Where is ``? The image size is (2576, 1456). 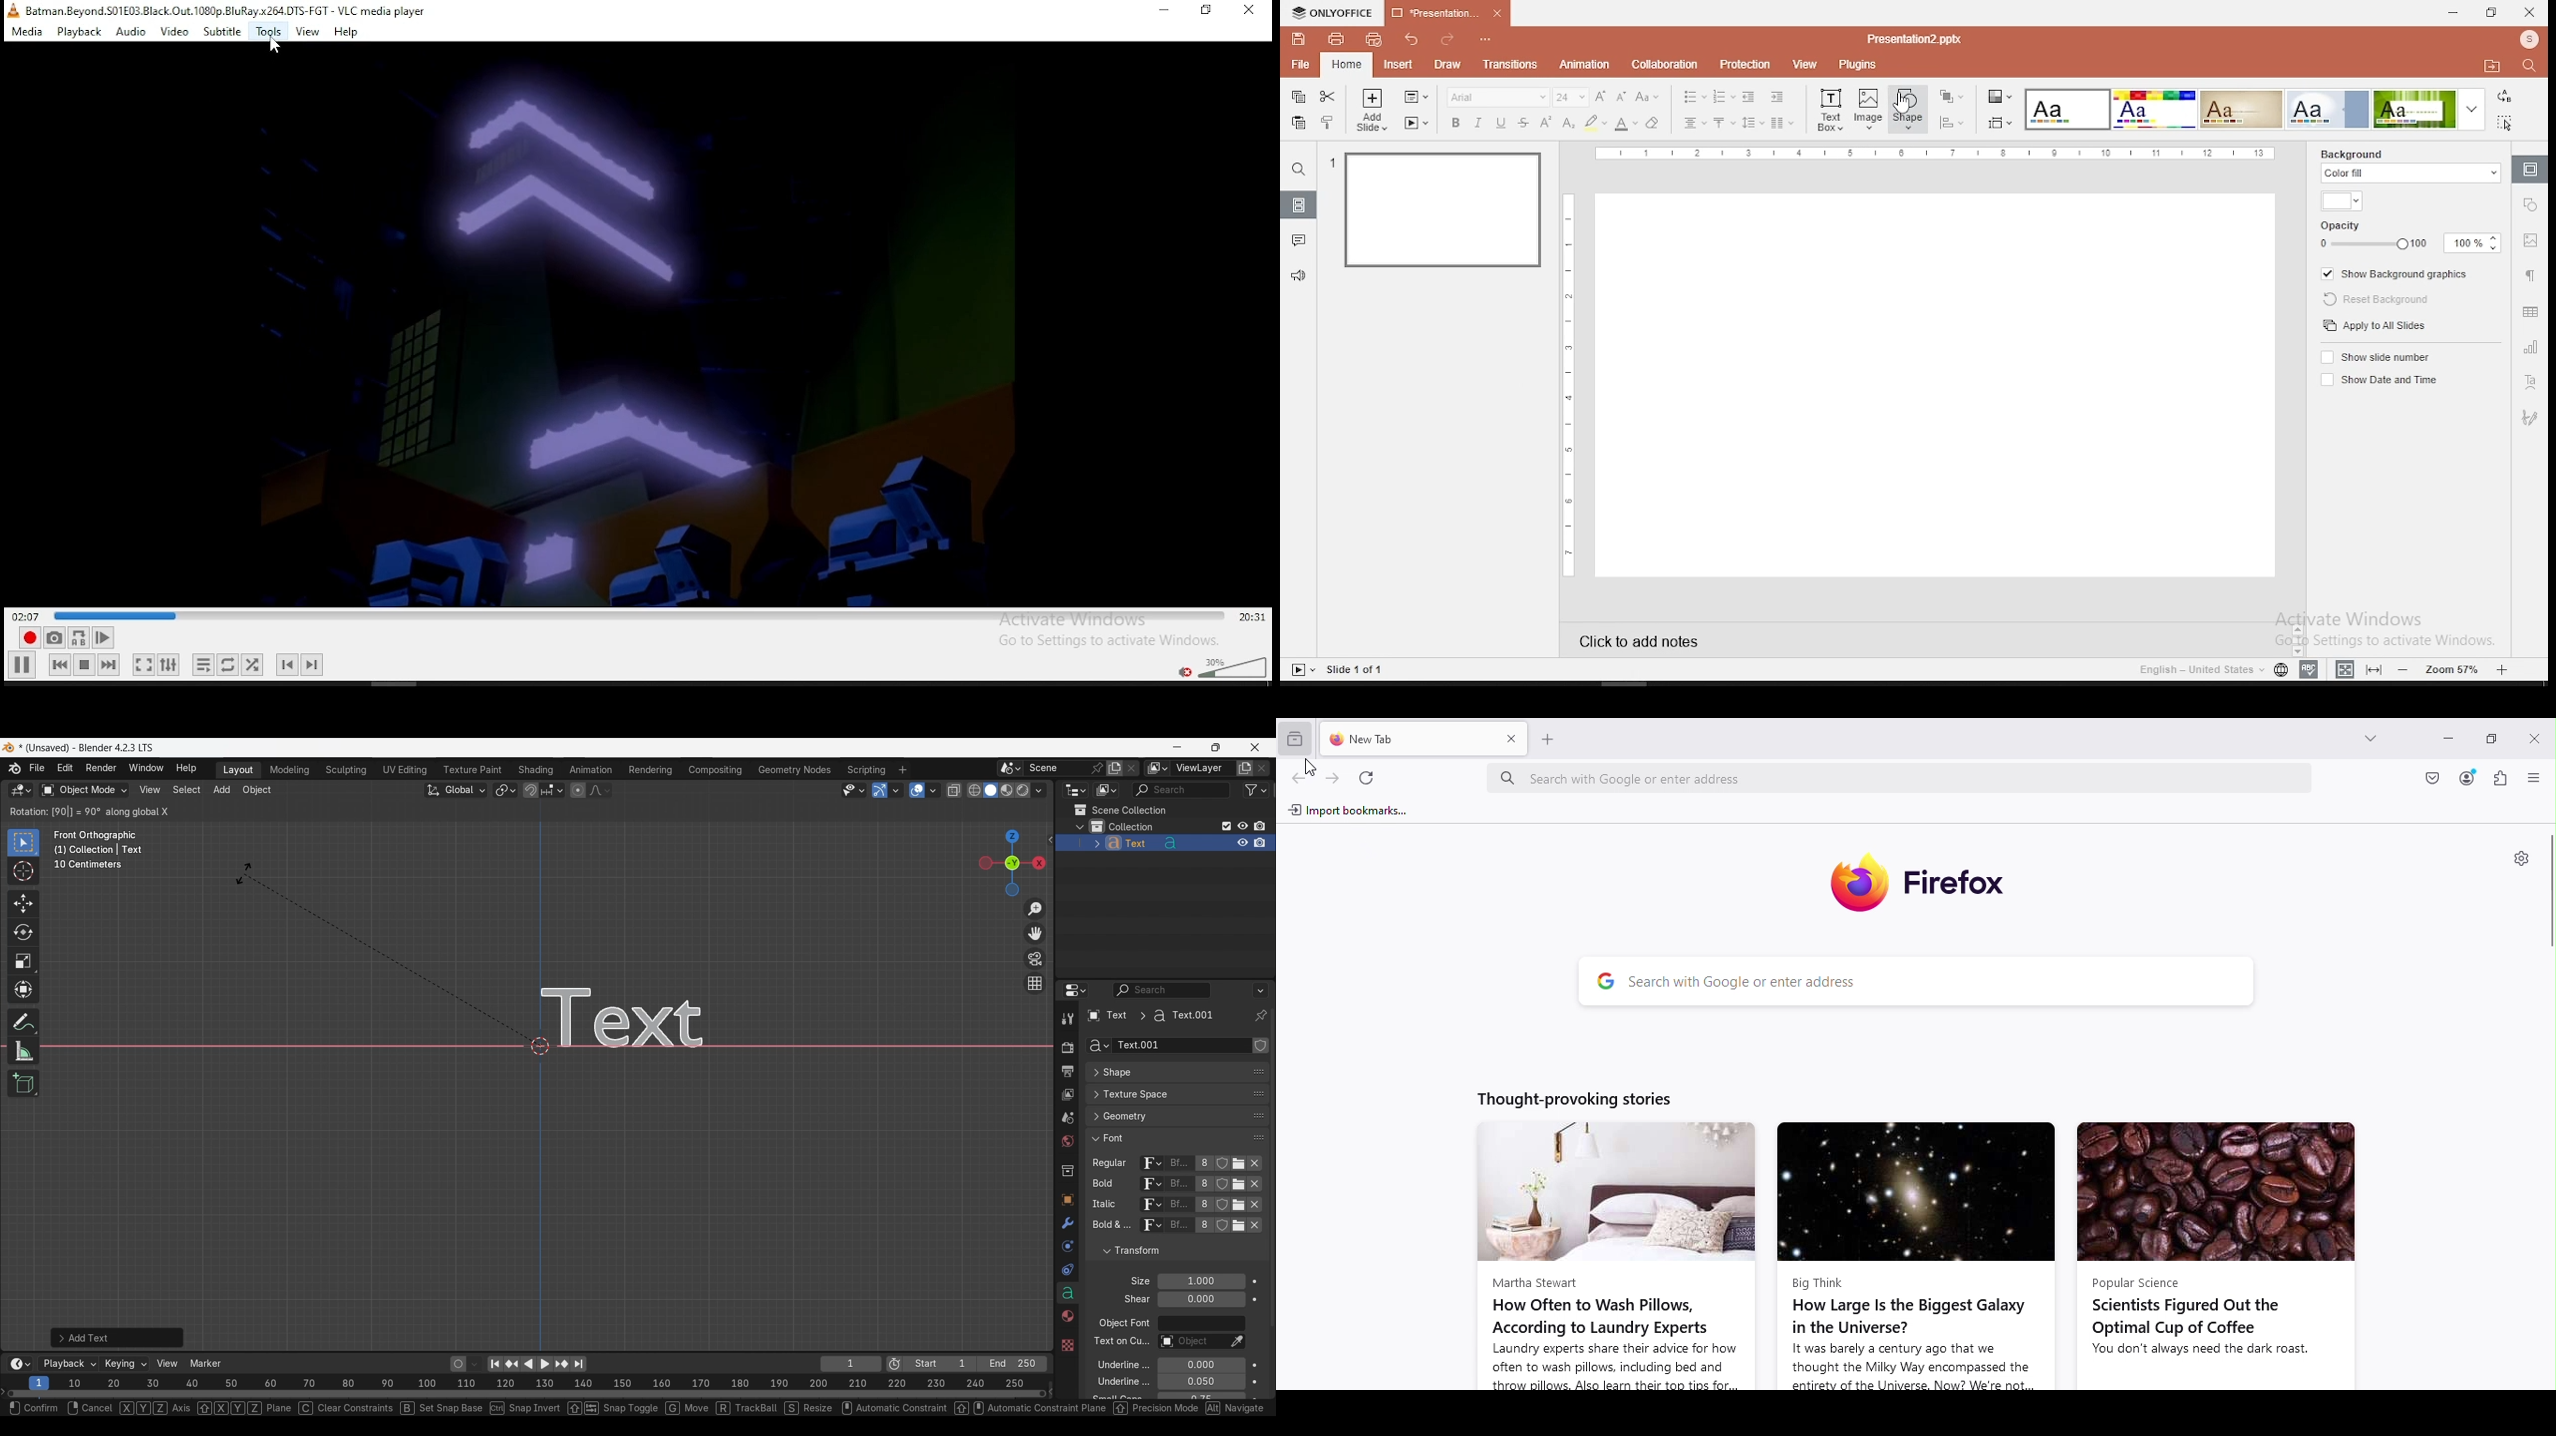  is located at coordinates (1105, 1186).